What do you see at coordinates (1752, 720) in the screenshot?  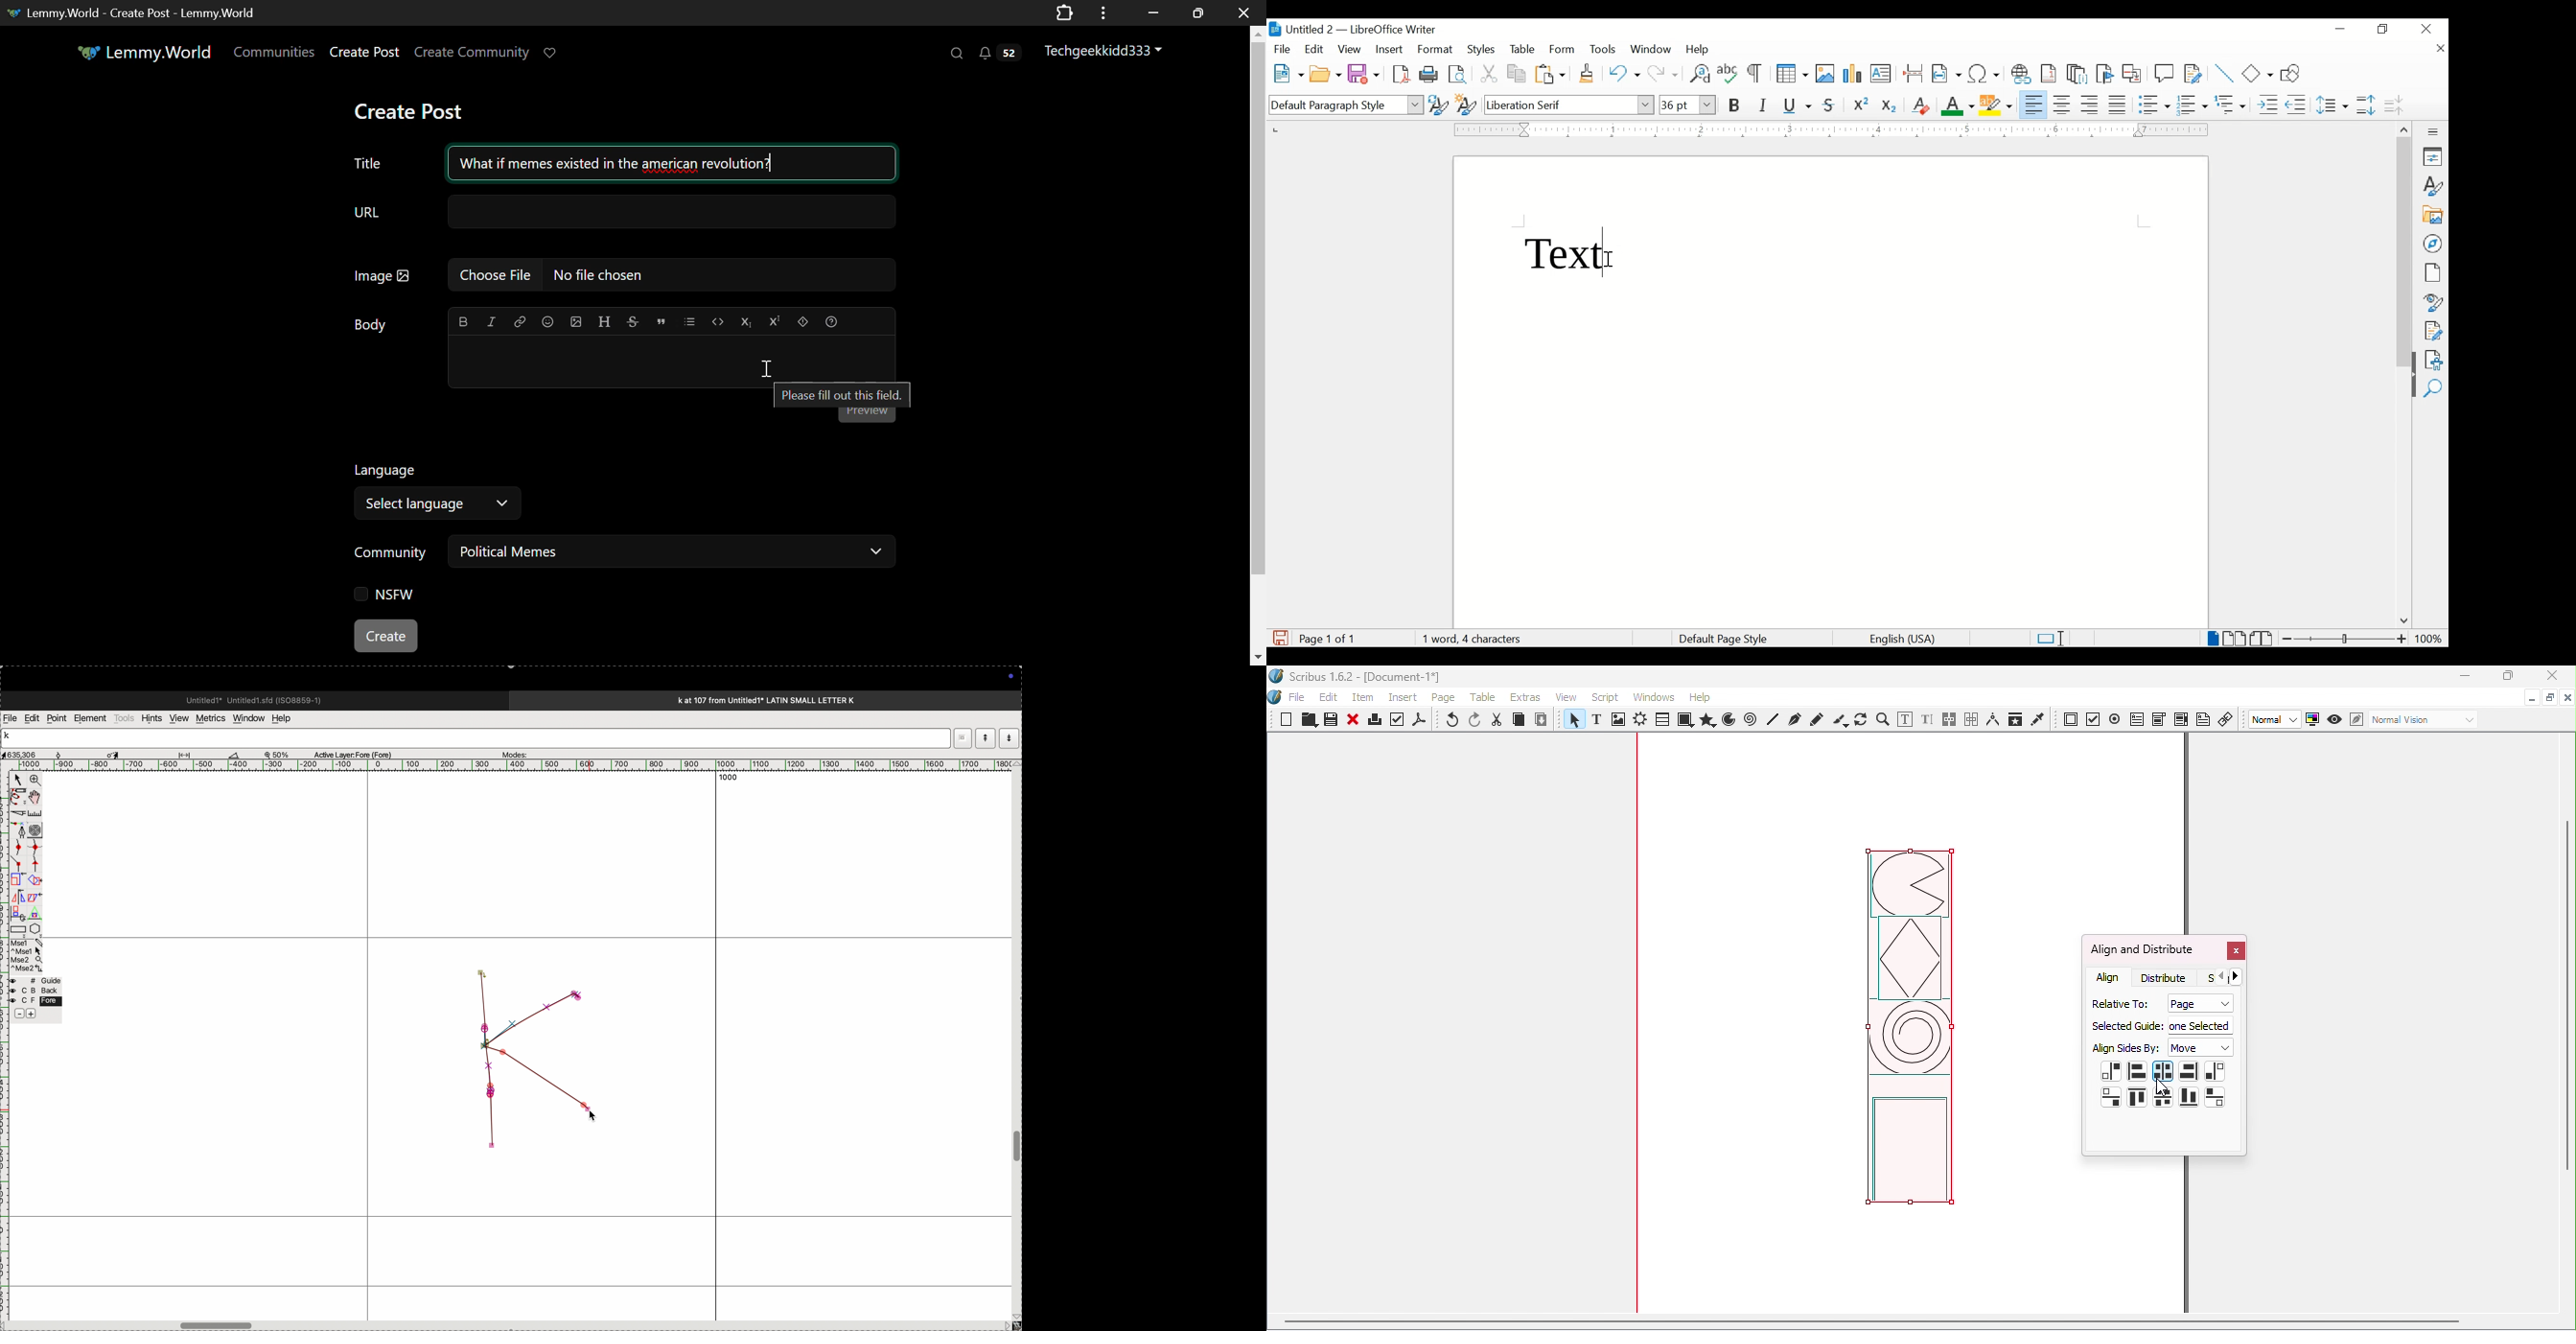 I see `Spiral` at bounding box center [1752, 720].